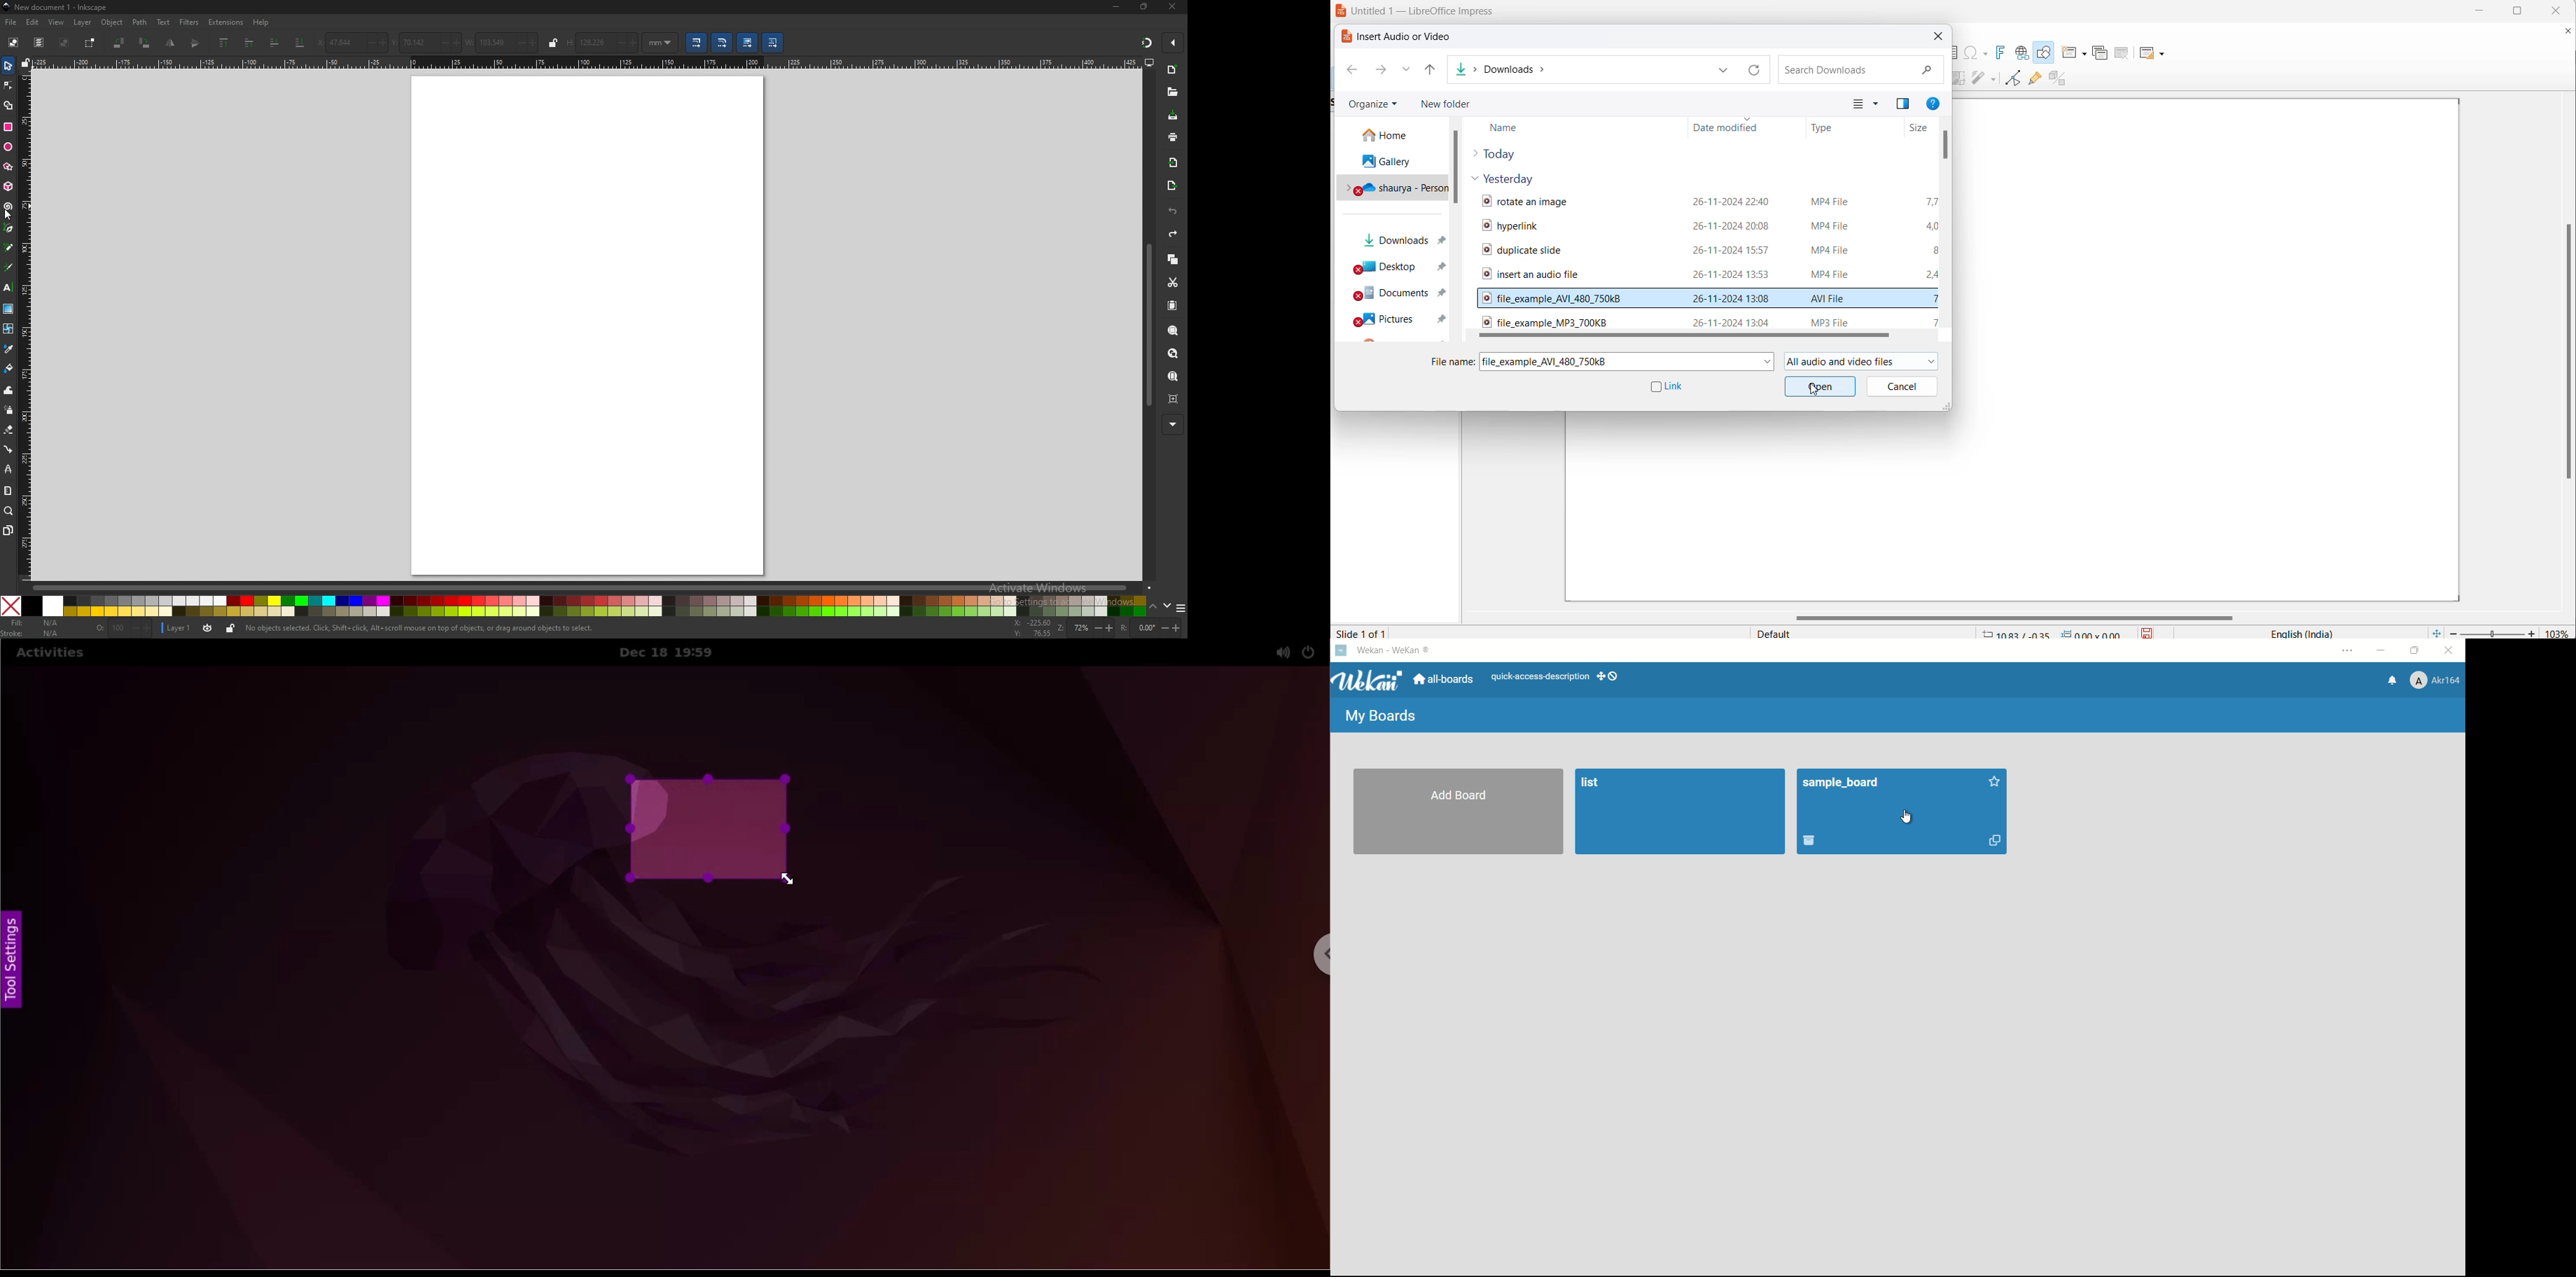  Describe the element at coordinates (1581, 298) in the screenshot. I see `selected video file` at that location.